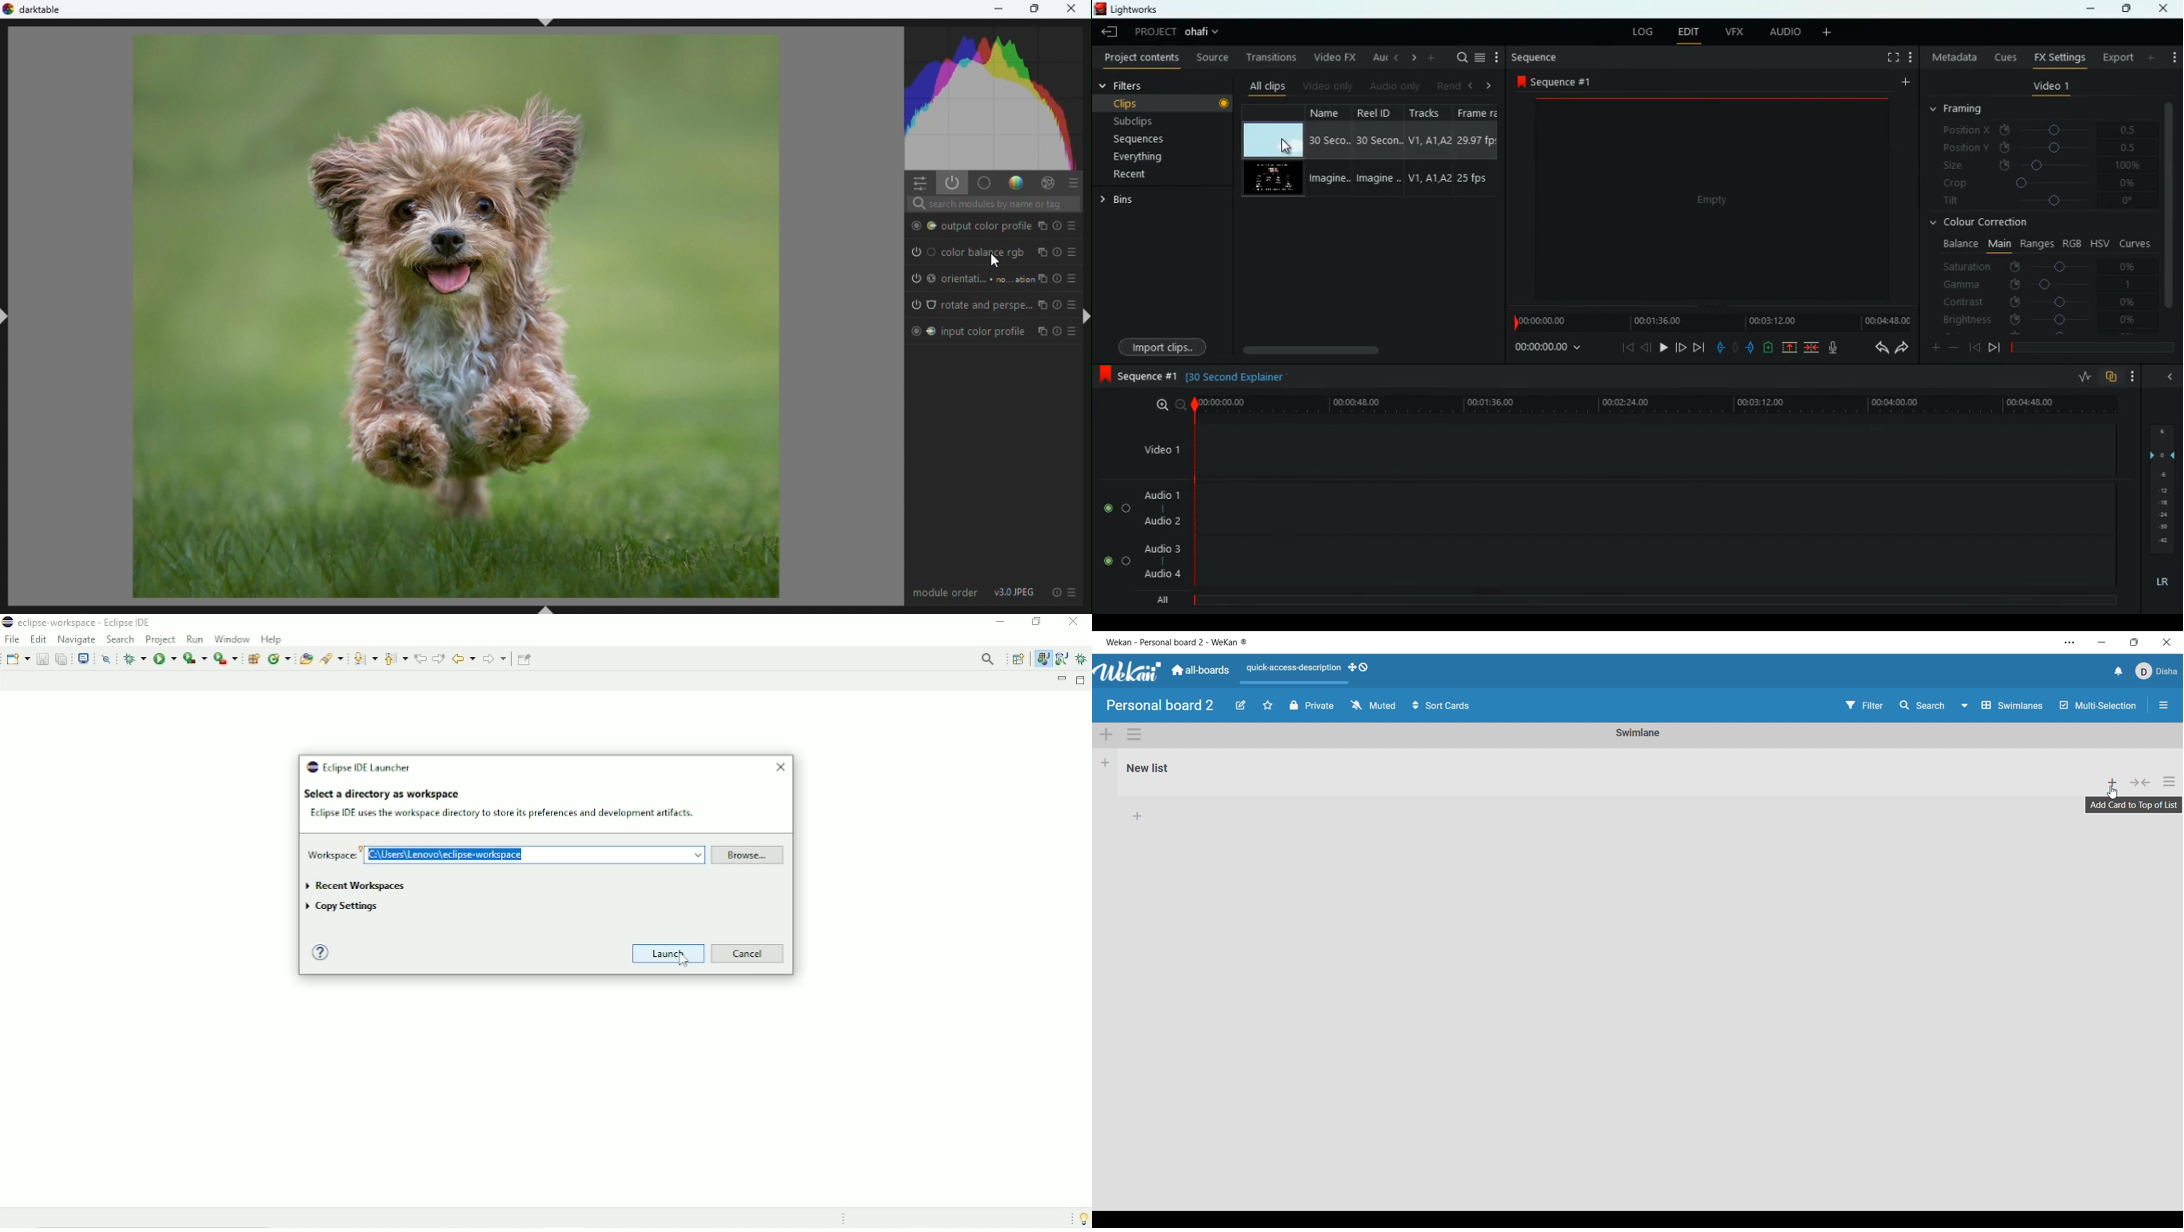  What do you see at coordinates (1000, 623) in the screenshot?
I see `Minimize` at bounding box center [1000, 623].